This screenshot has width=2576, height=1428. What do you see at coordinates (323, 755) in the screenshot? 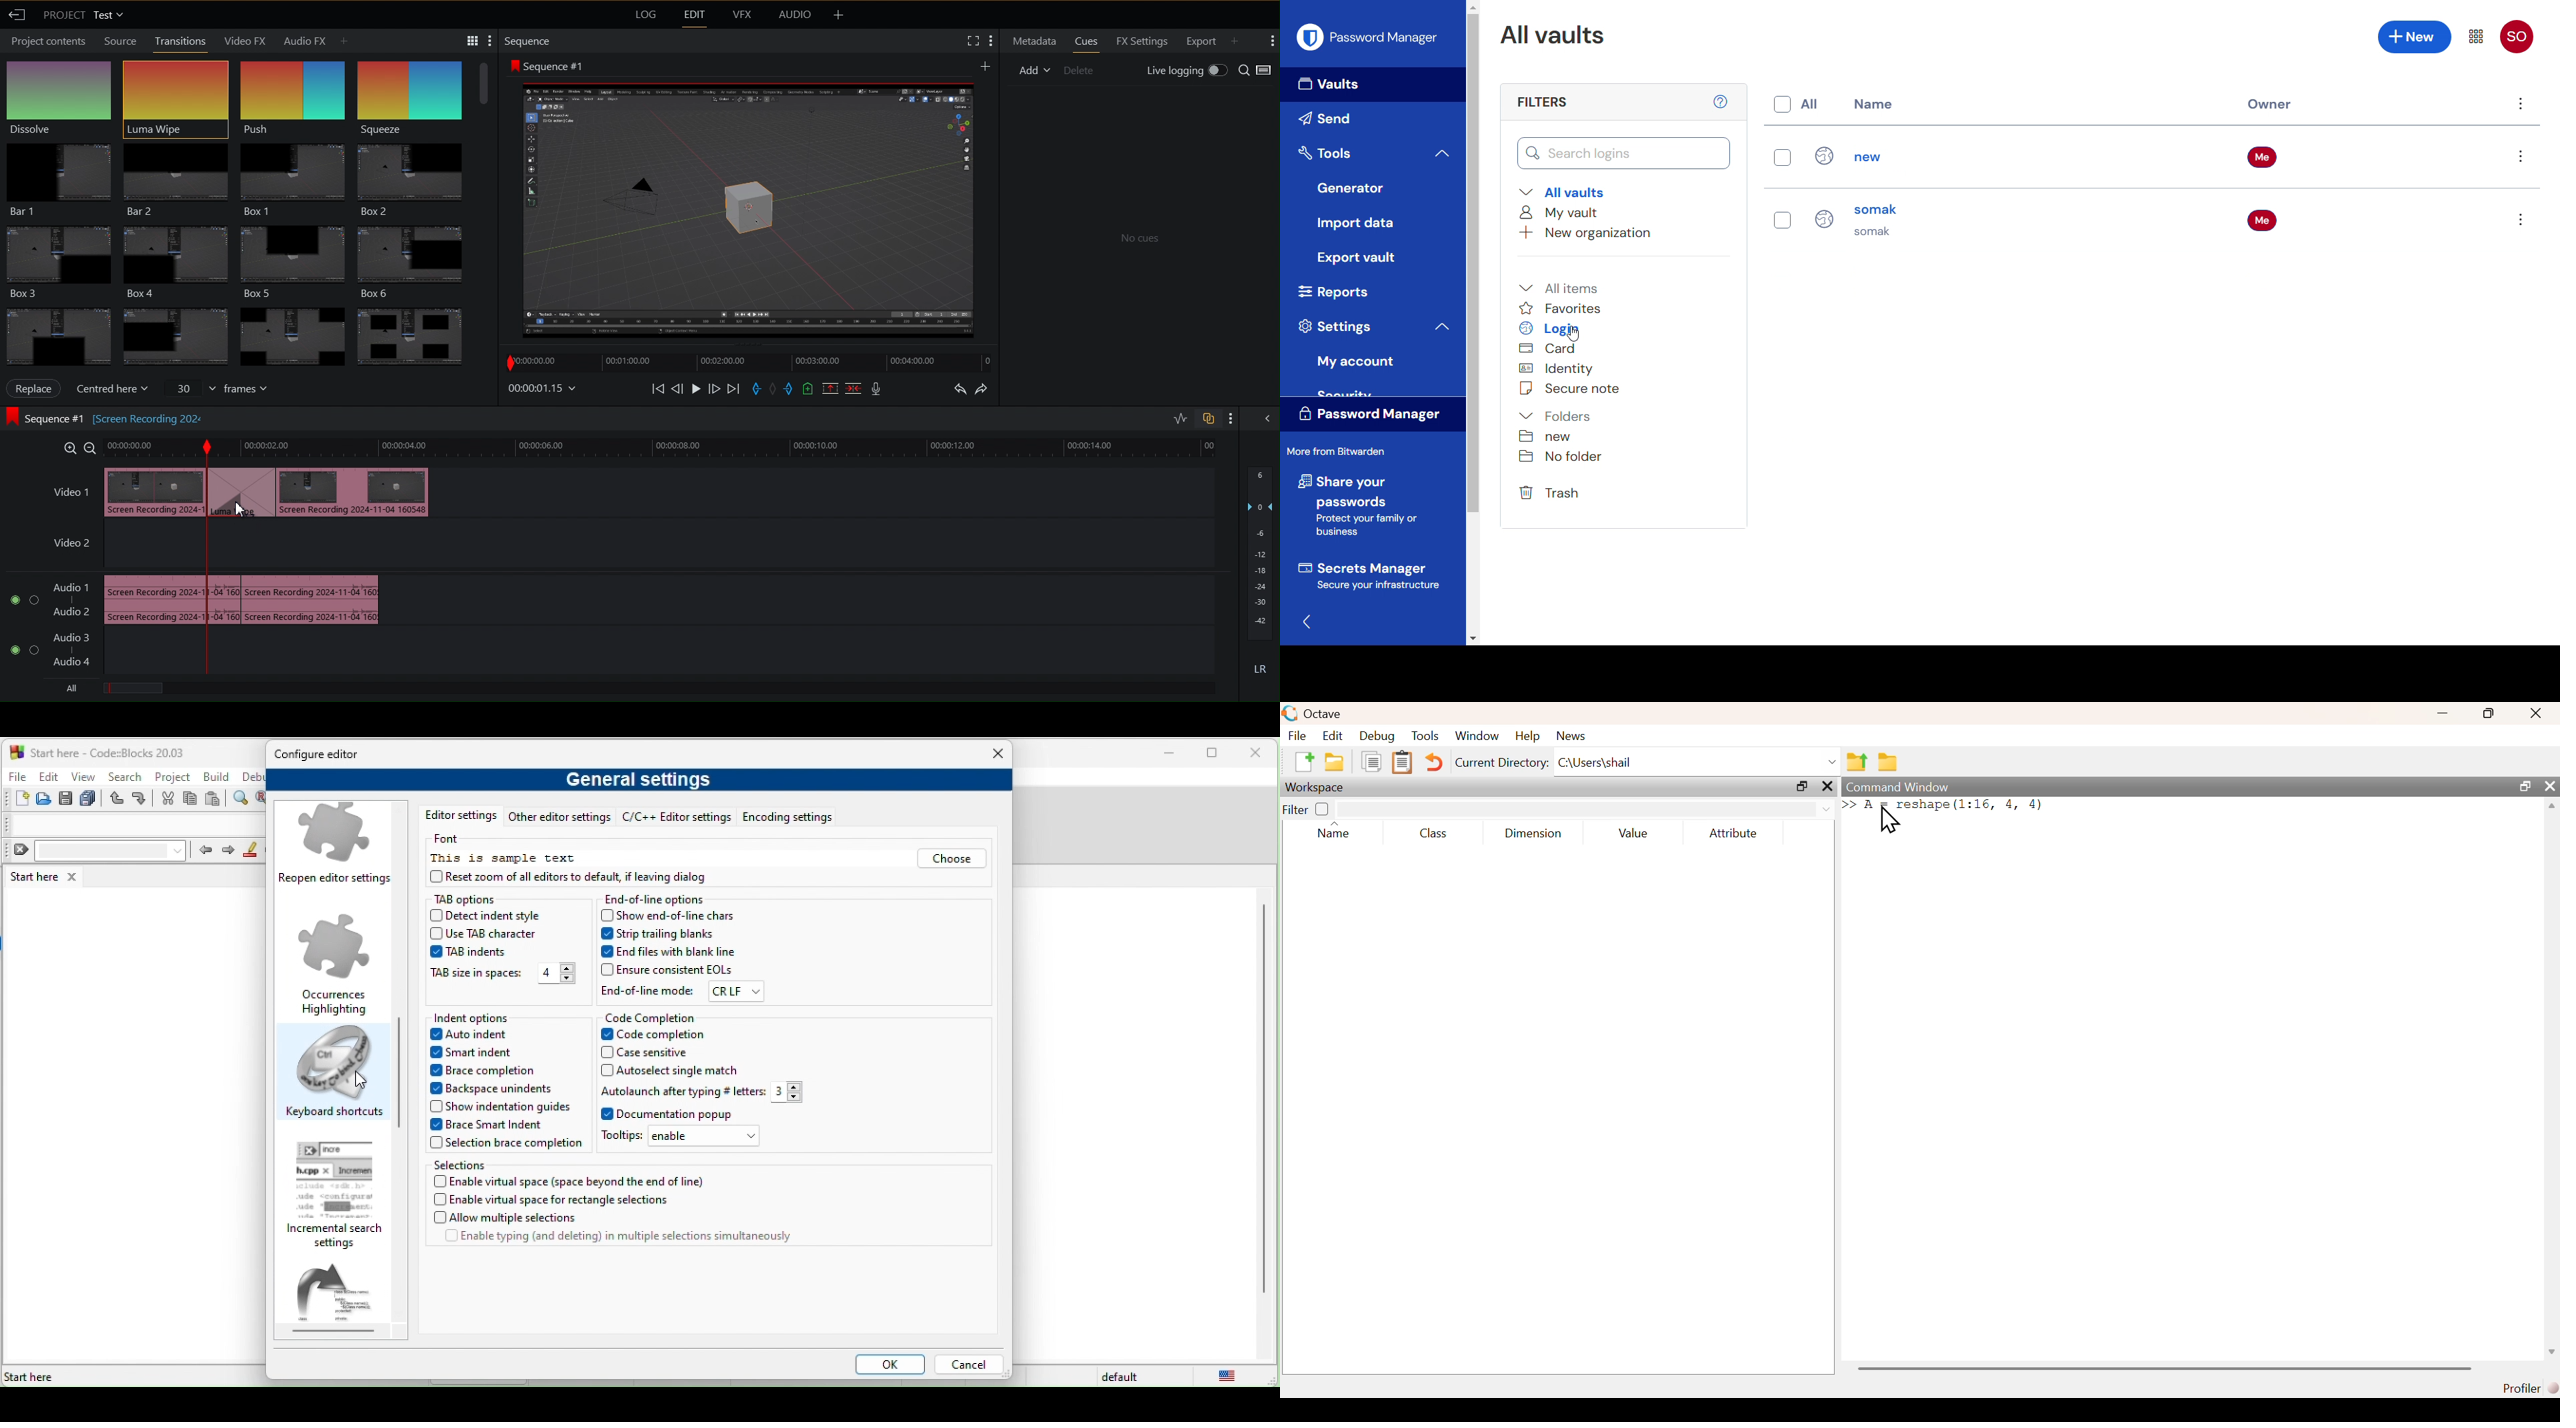
I see `configure editor` at bounding box center [323, 755].